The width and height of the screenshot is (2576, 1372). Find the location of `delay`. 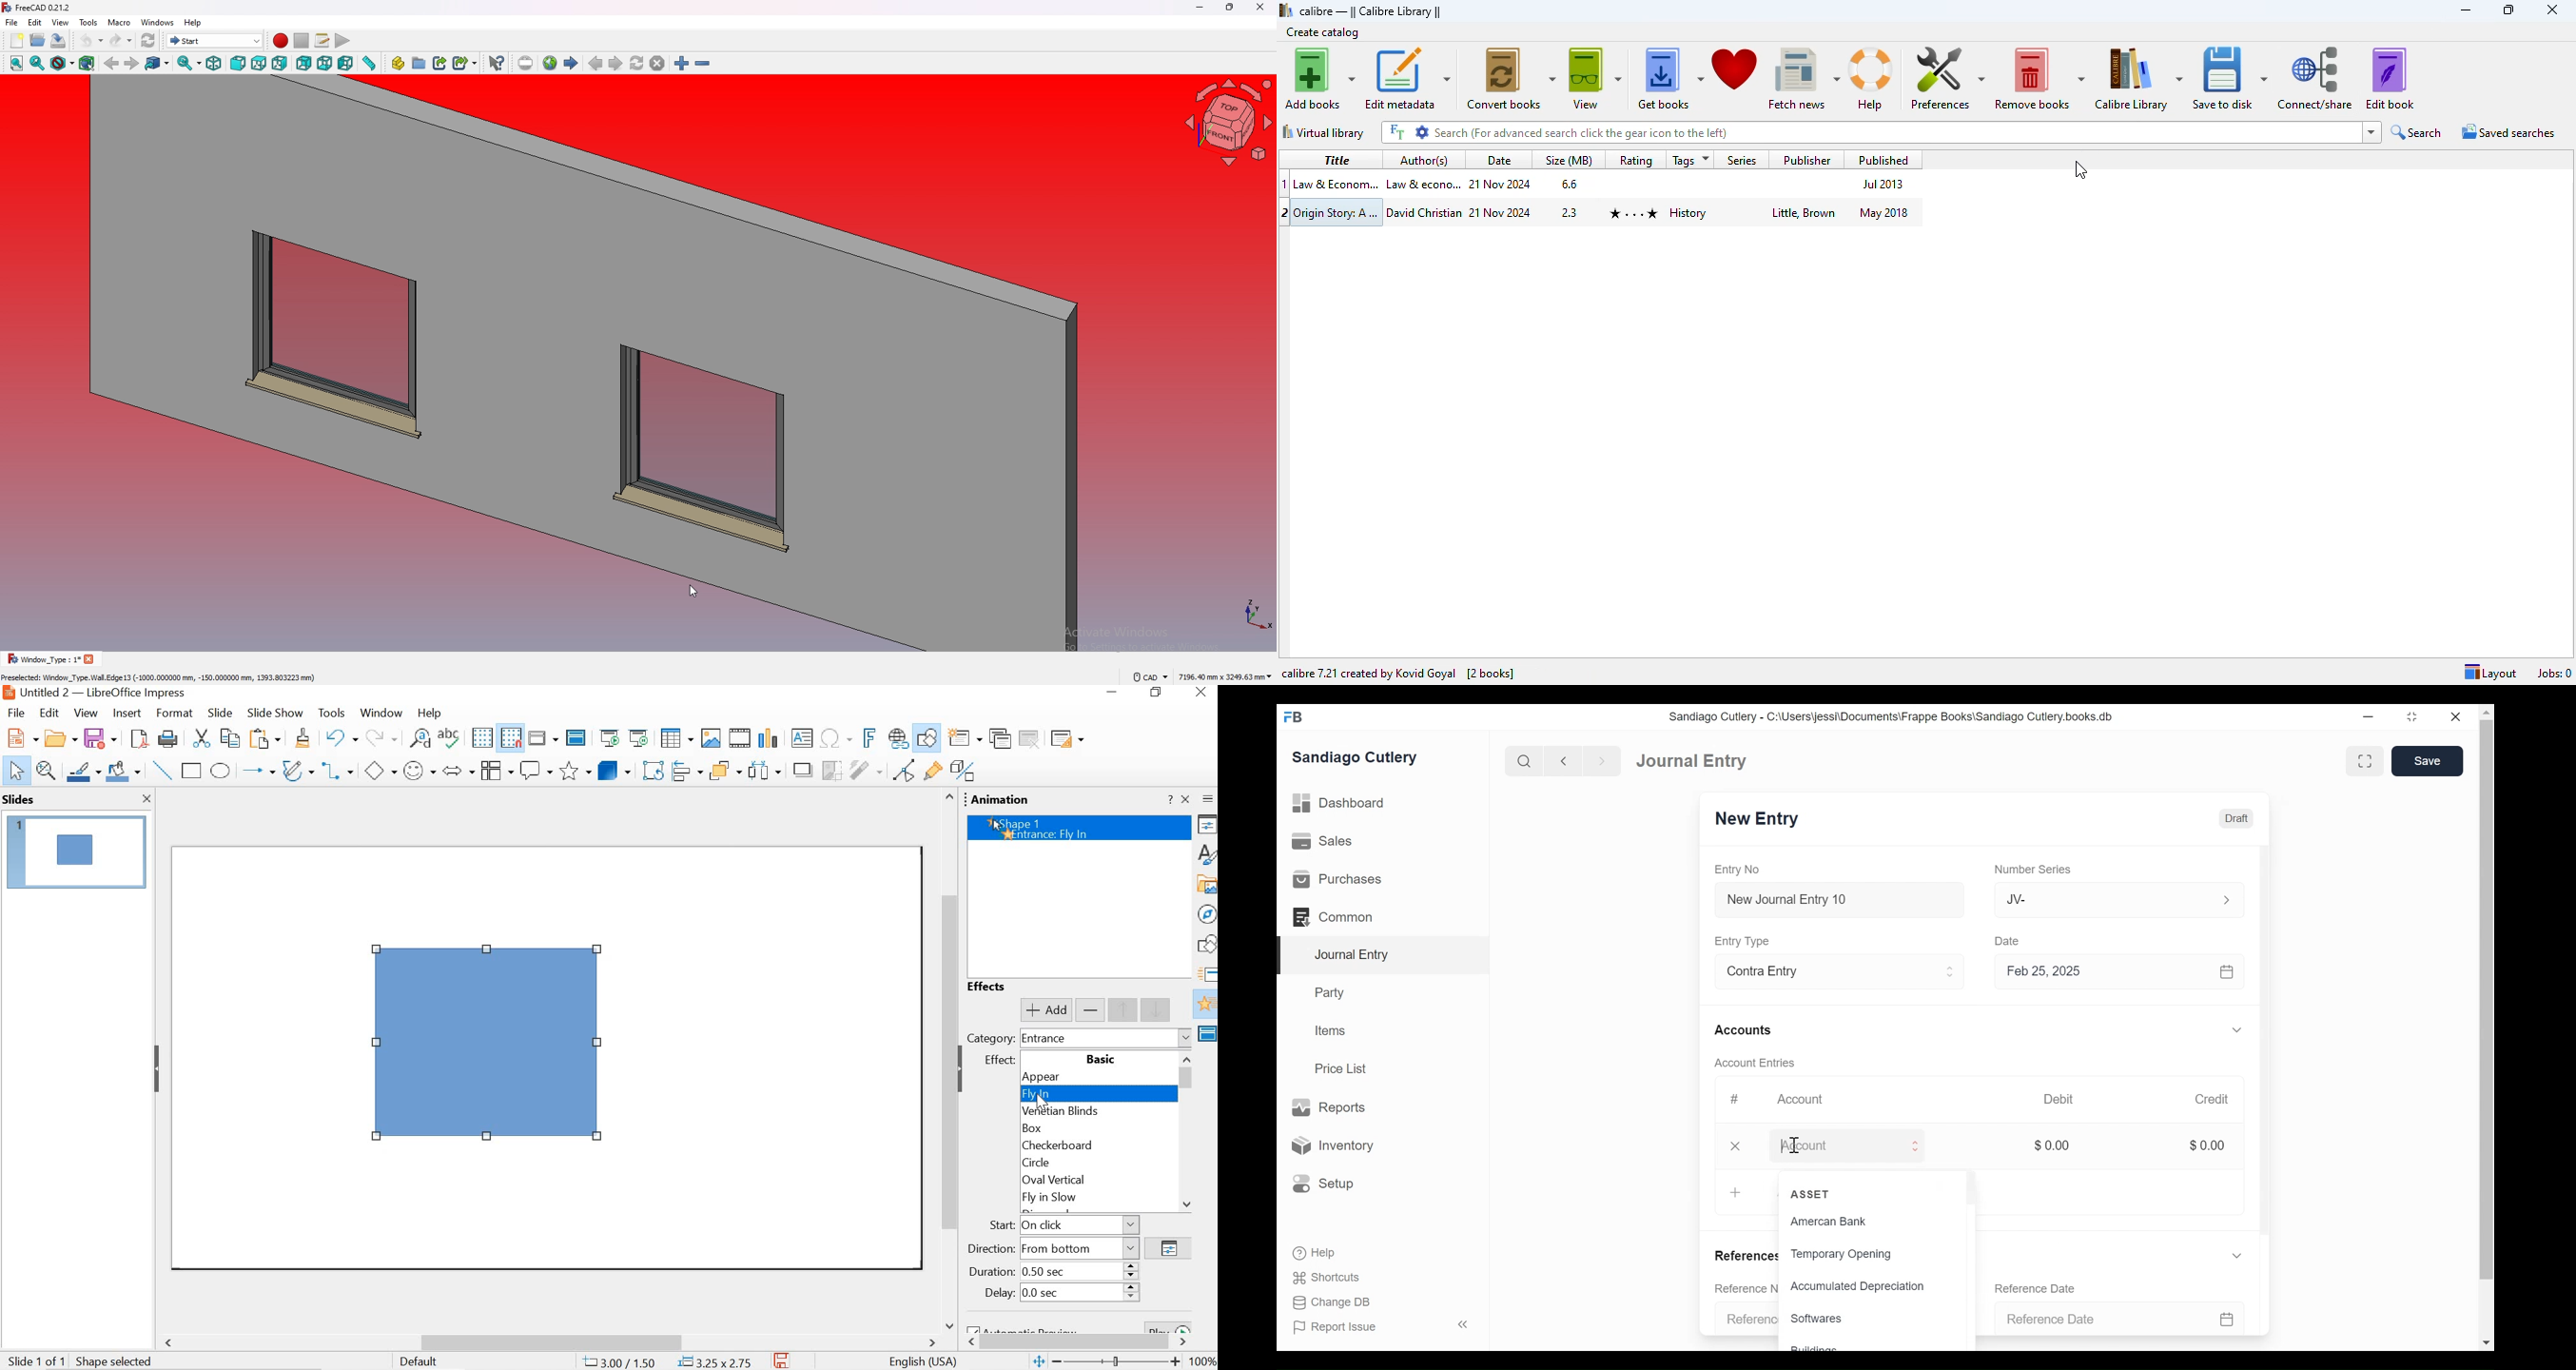

delay is located at coordinates (1057, 1293).